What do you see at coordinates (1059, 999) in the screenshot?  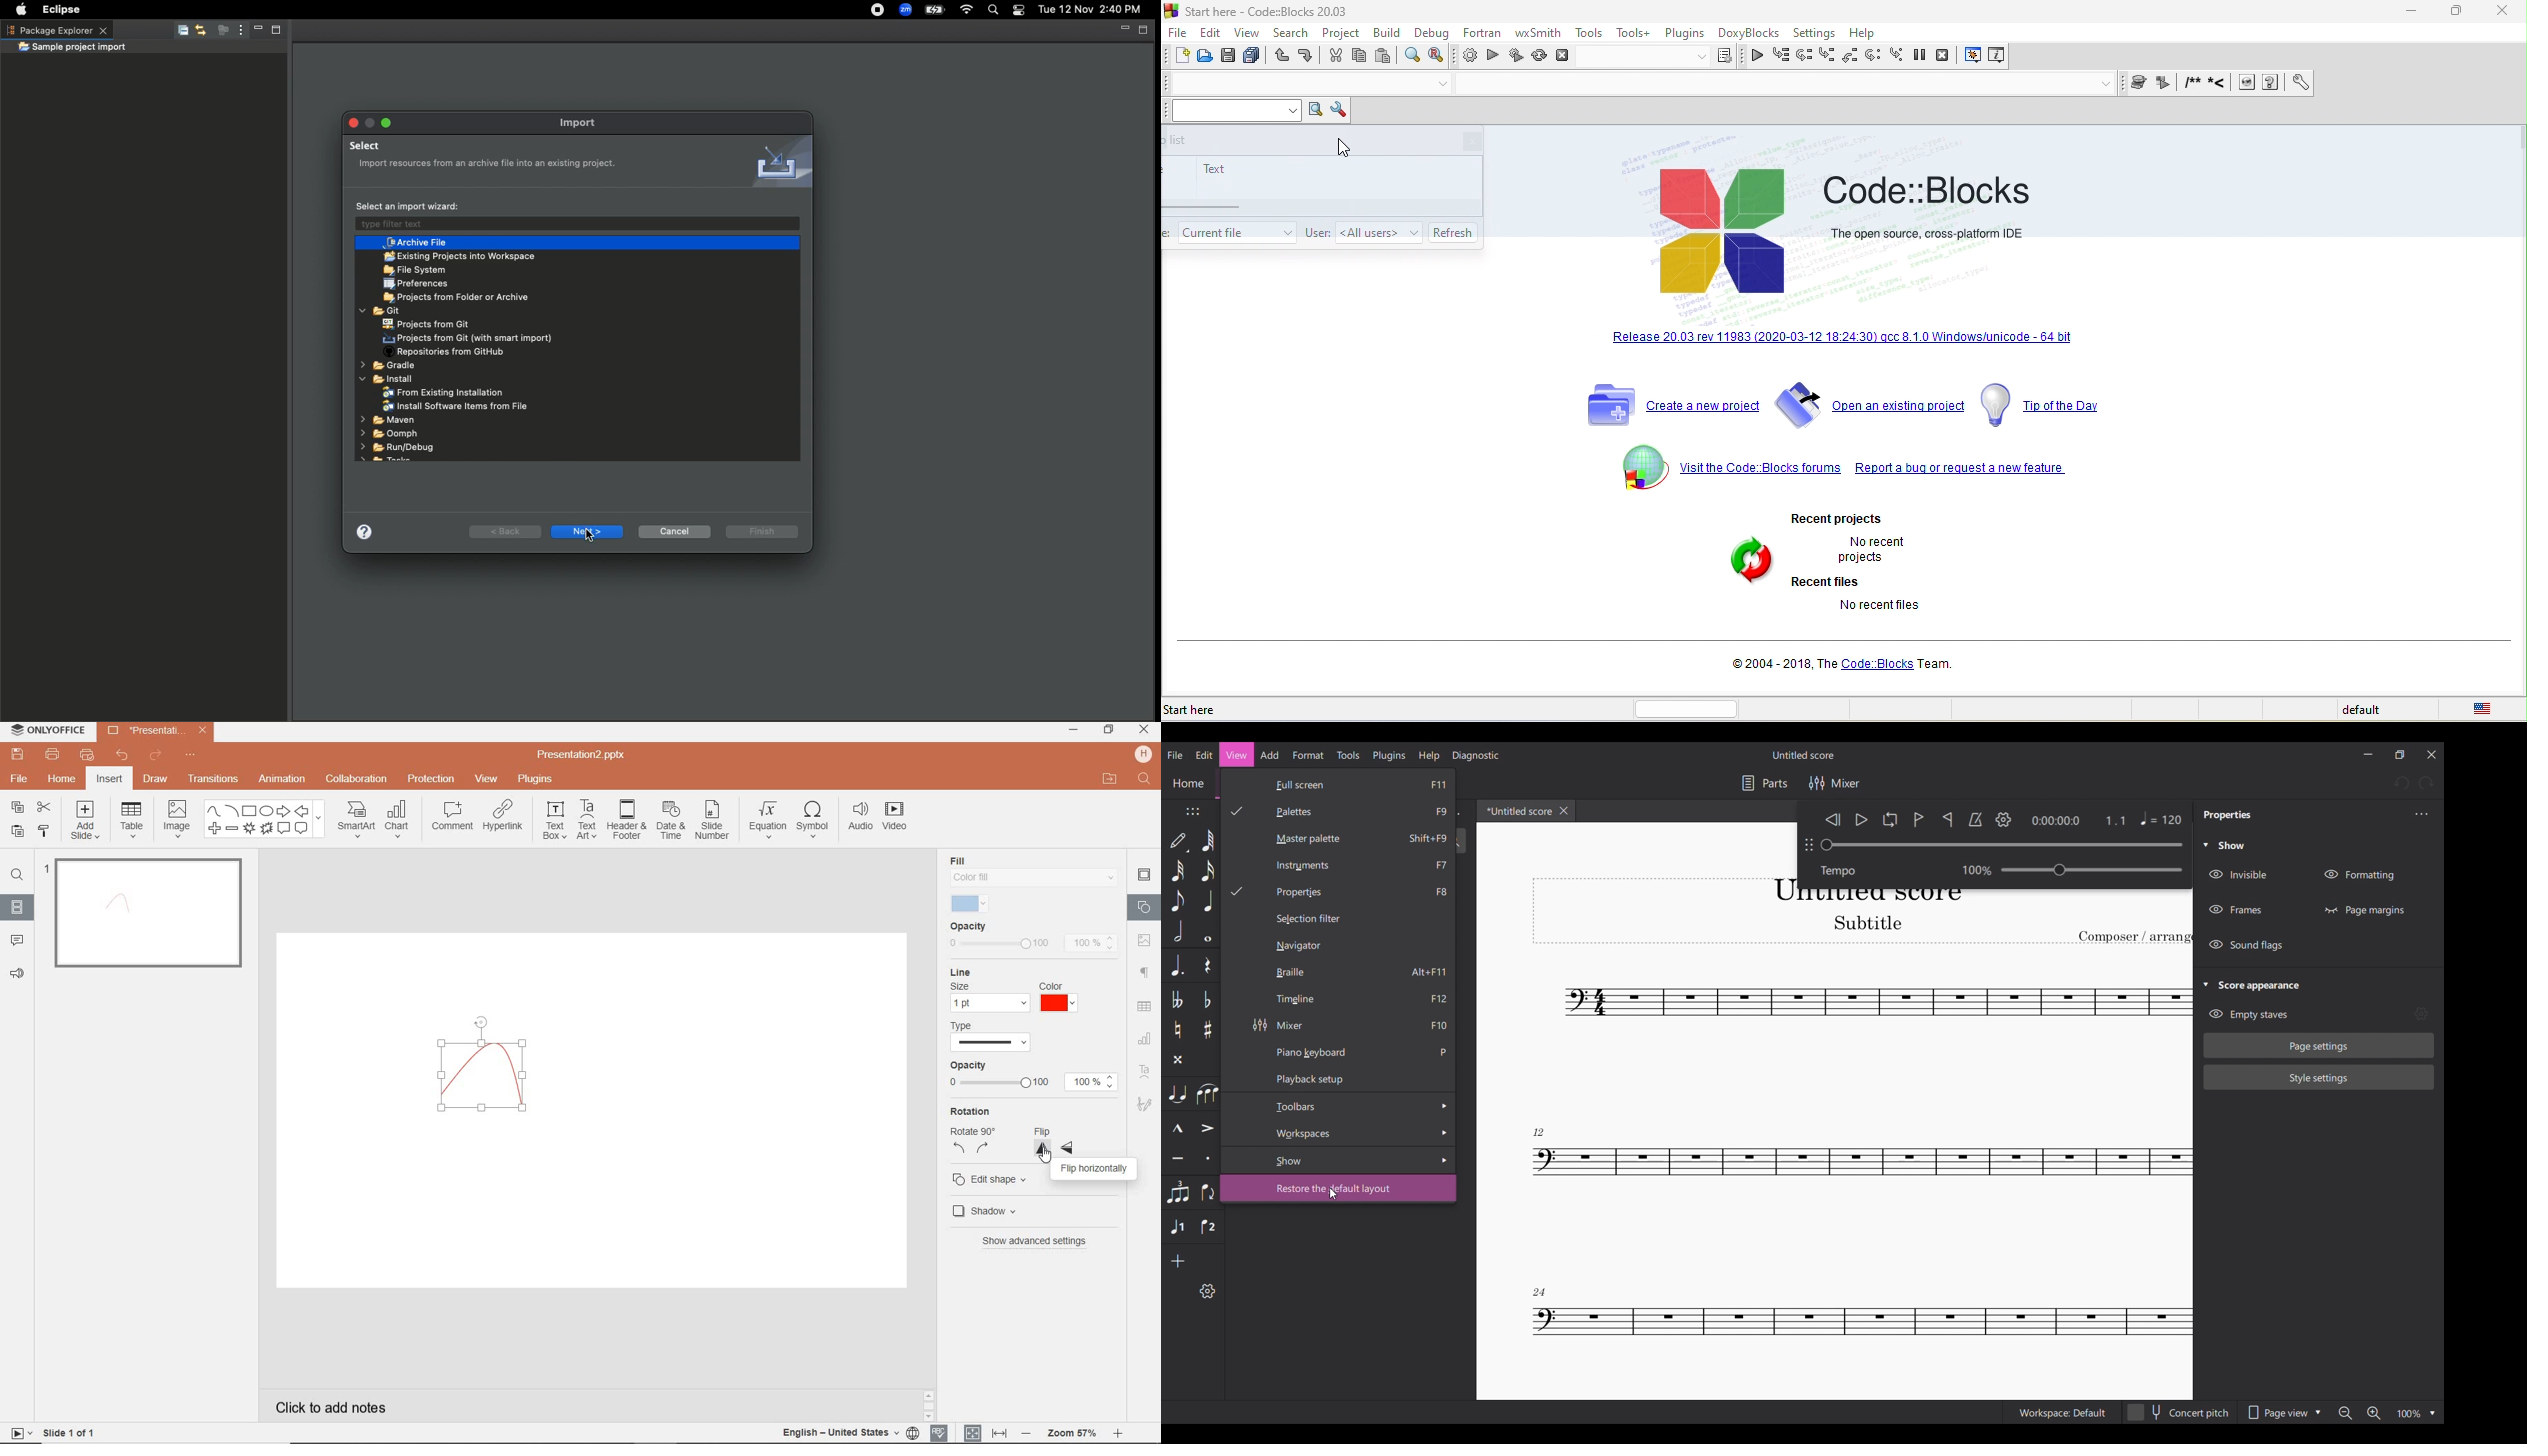 I see `red` at bounding box center [1059, 999].